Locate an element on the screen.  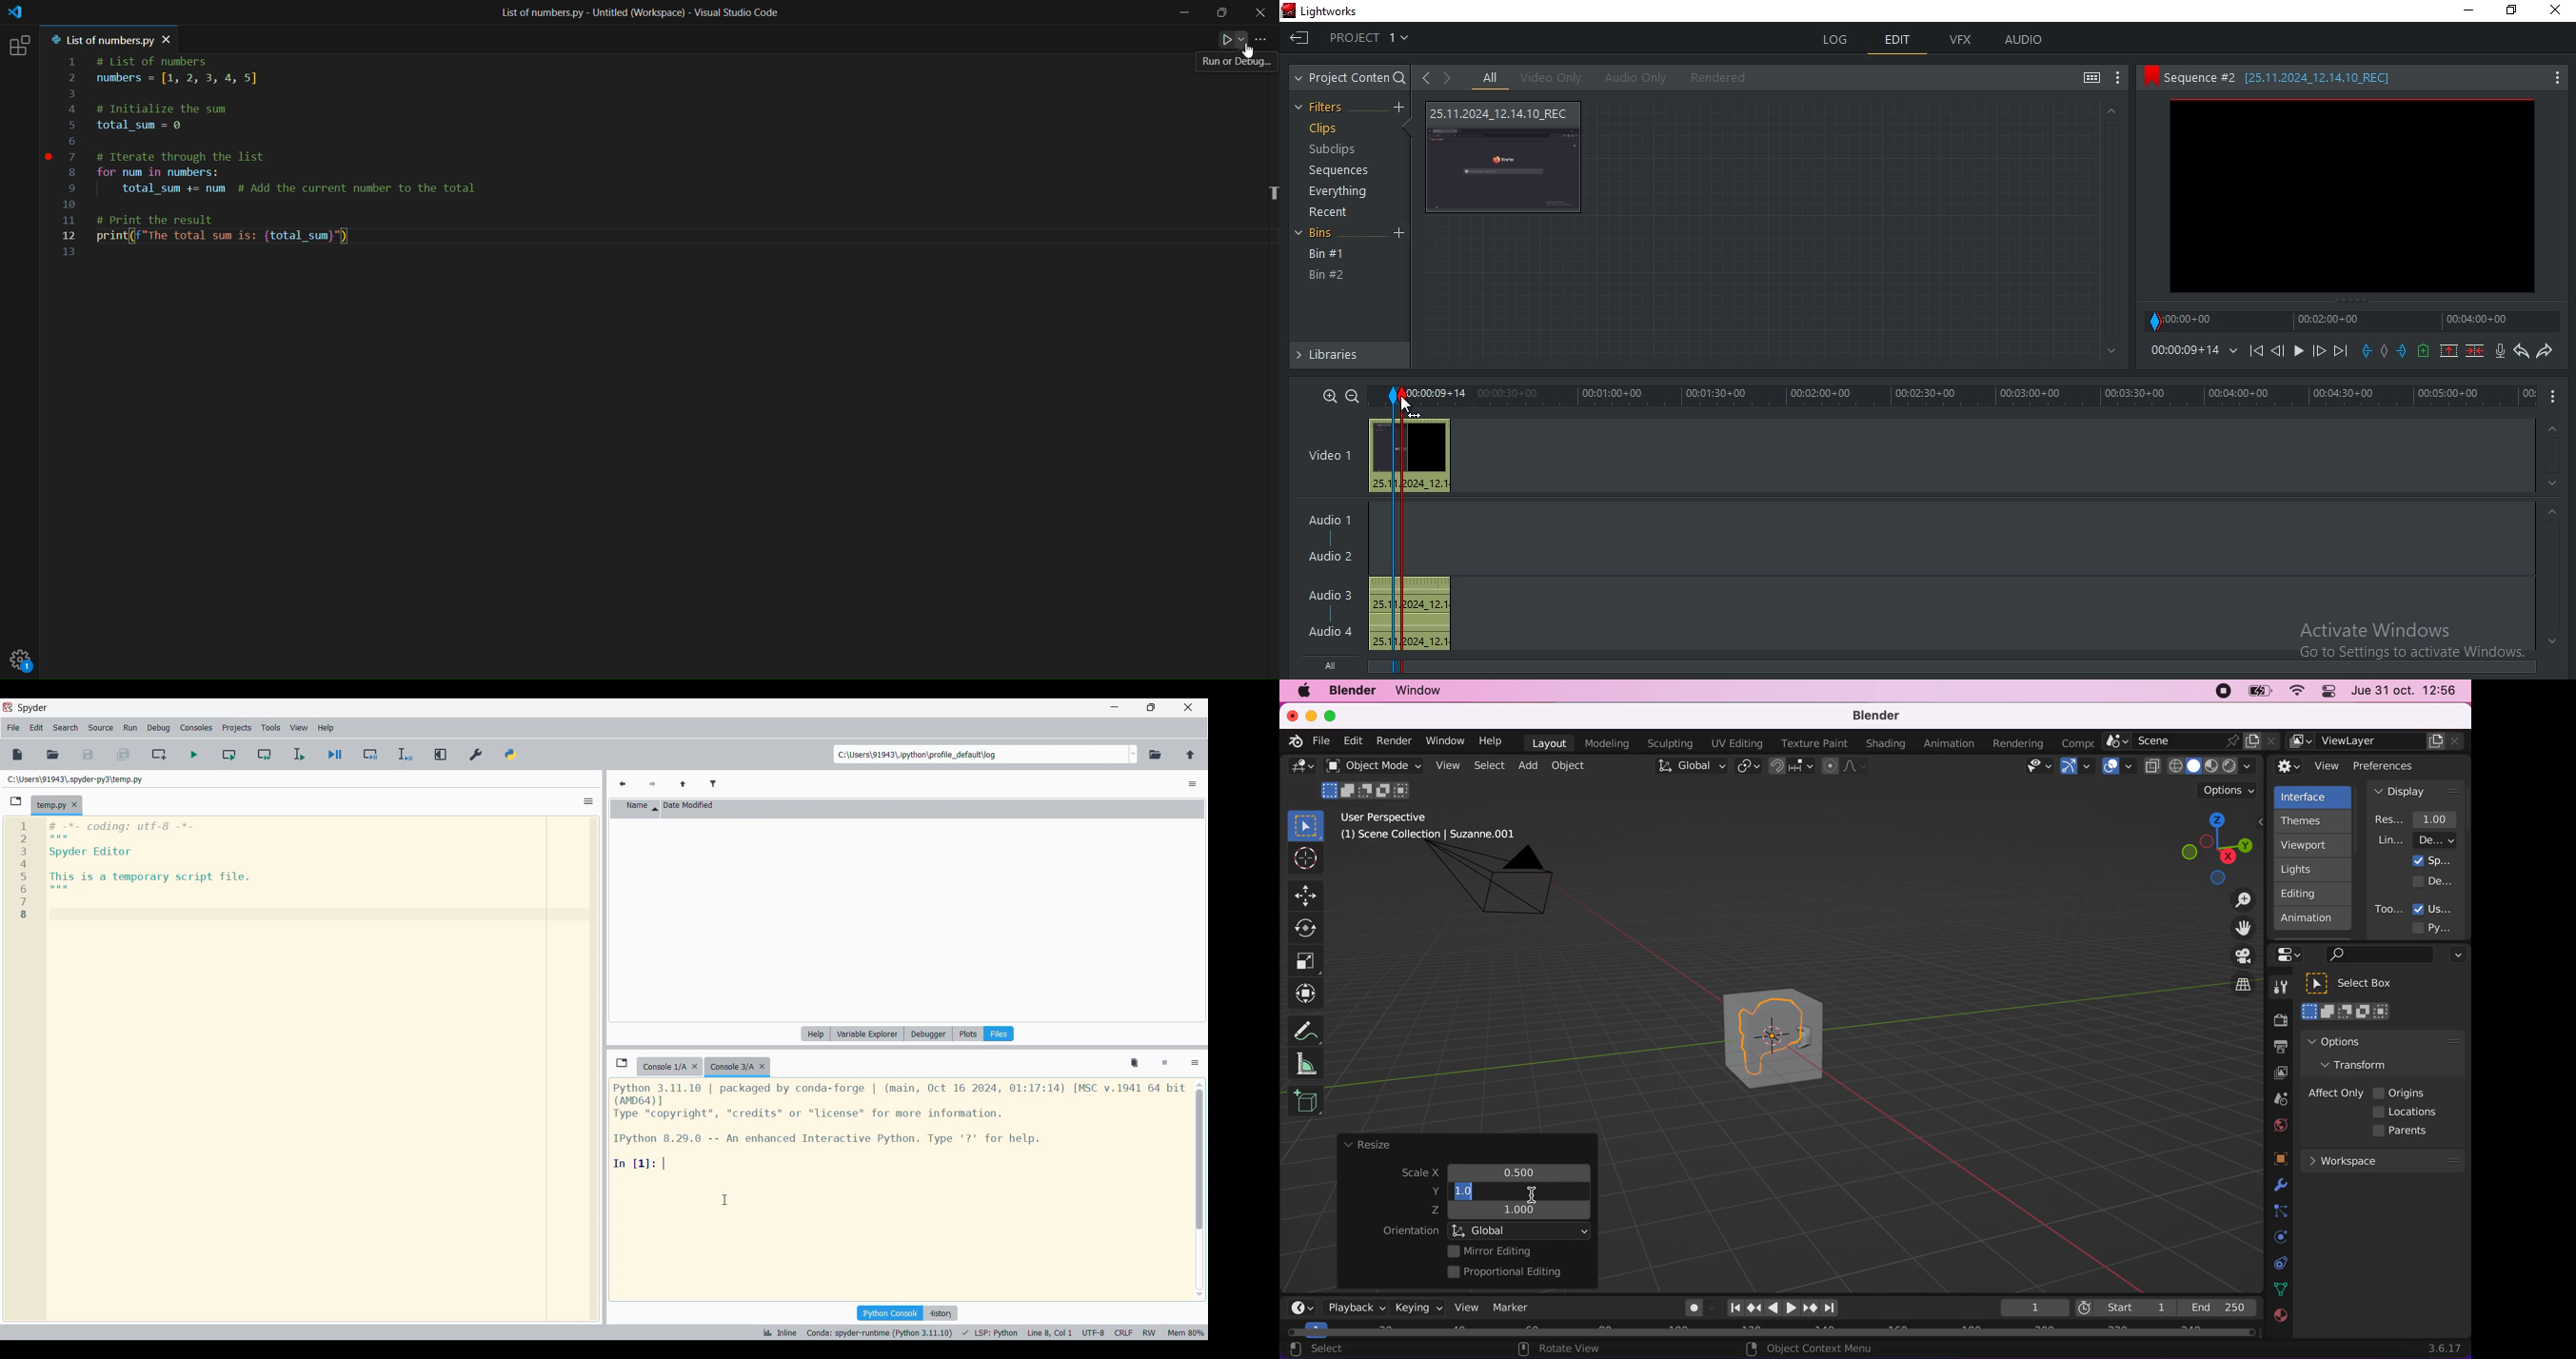
Up is located at coordinates (2553, 511).